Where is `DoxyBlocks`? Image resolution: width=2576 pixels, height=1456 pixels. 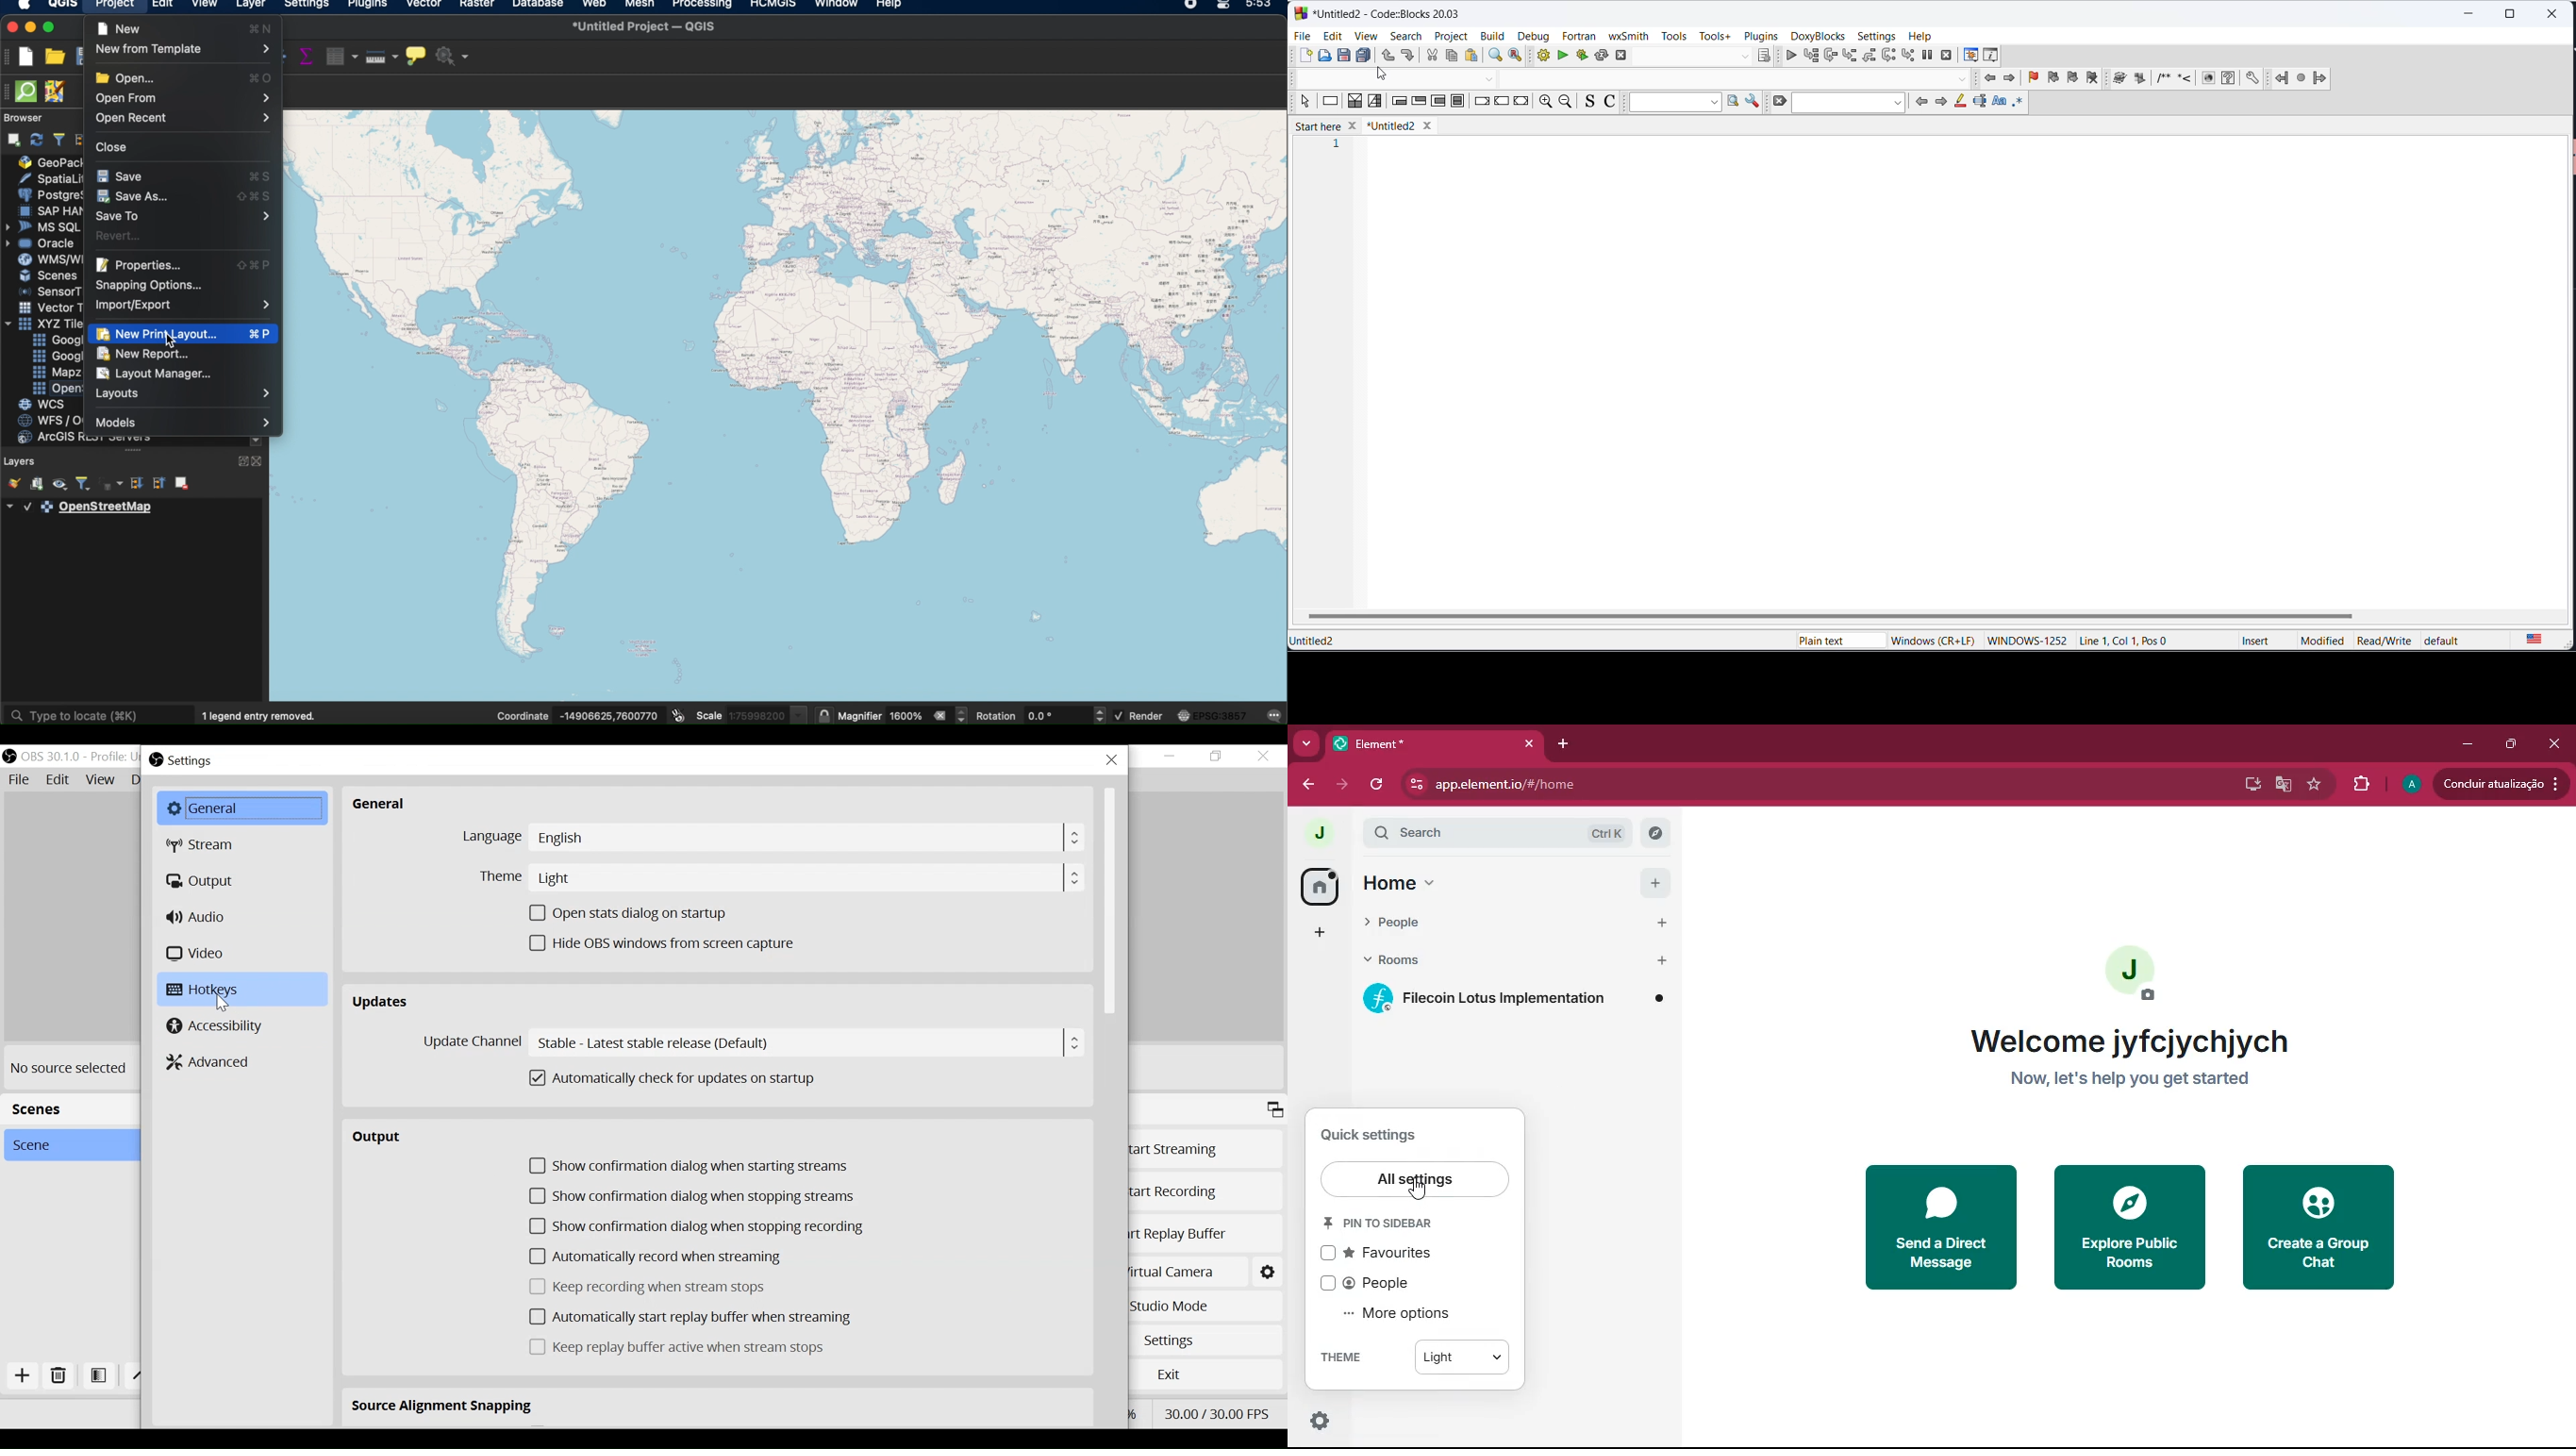 DoxyBlocks is located at coordinates (1820, 36).